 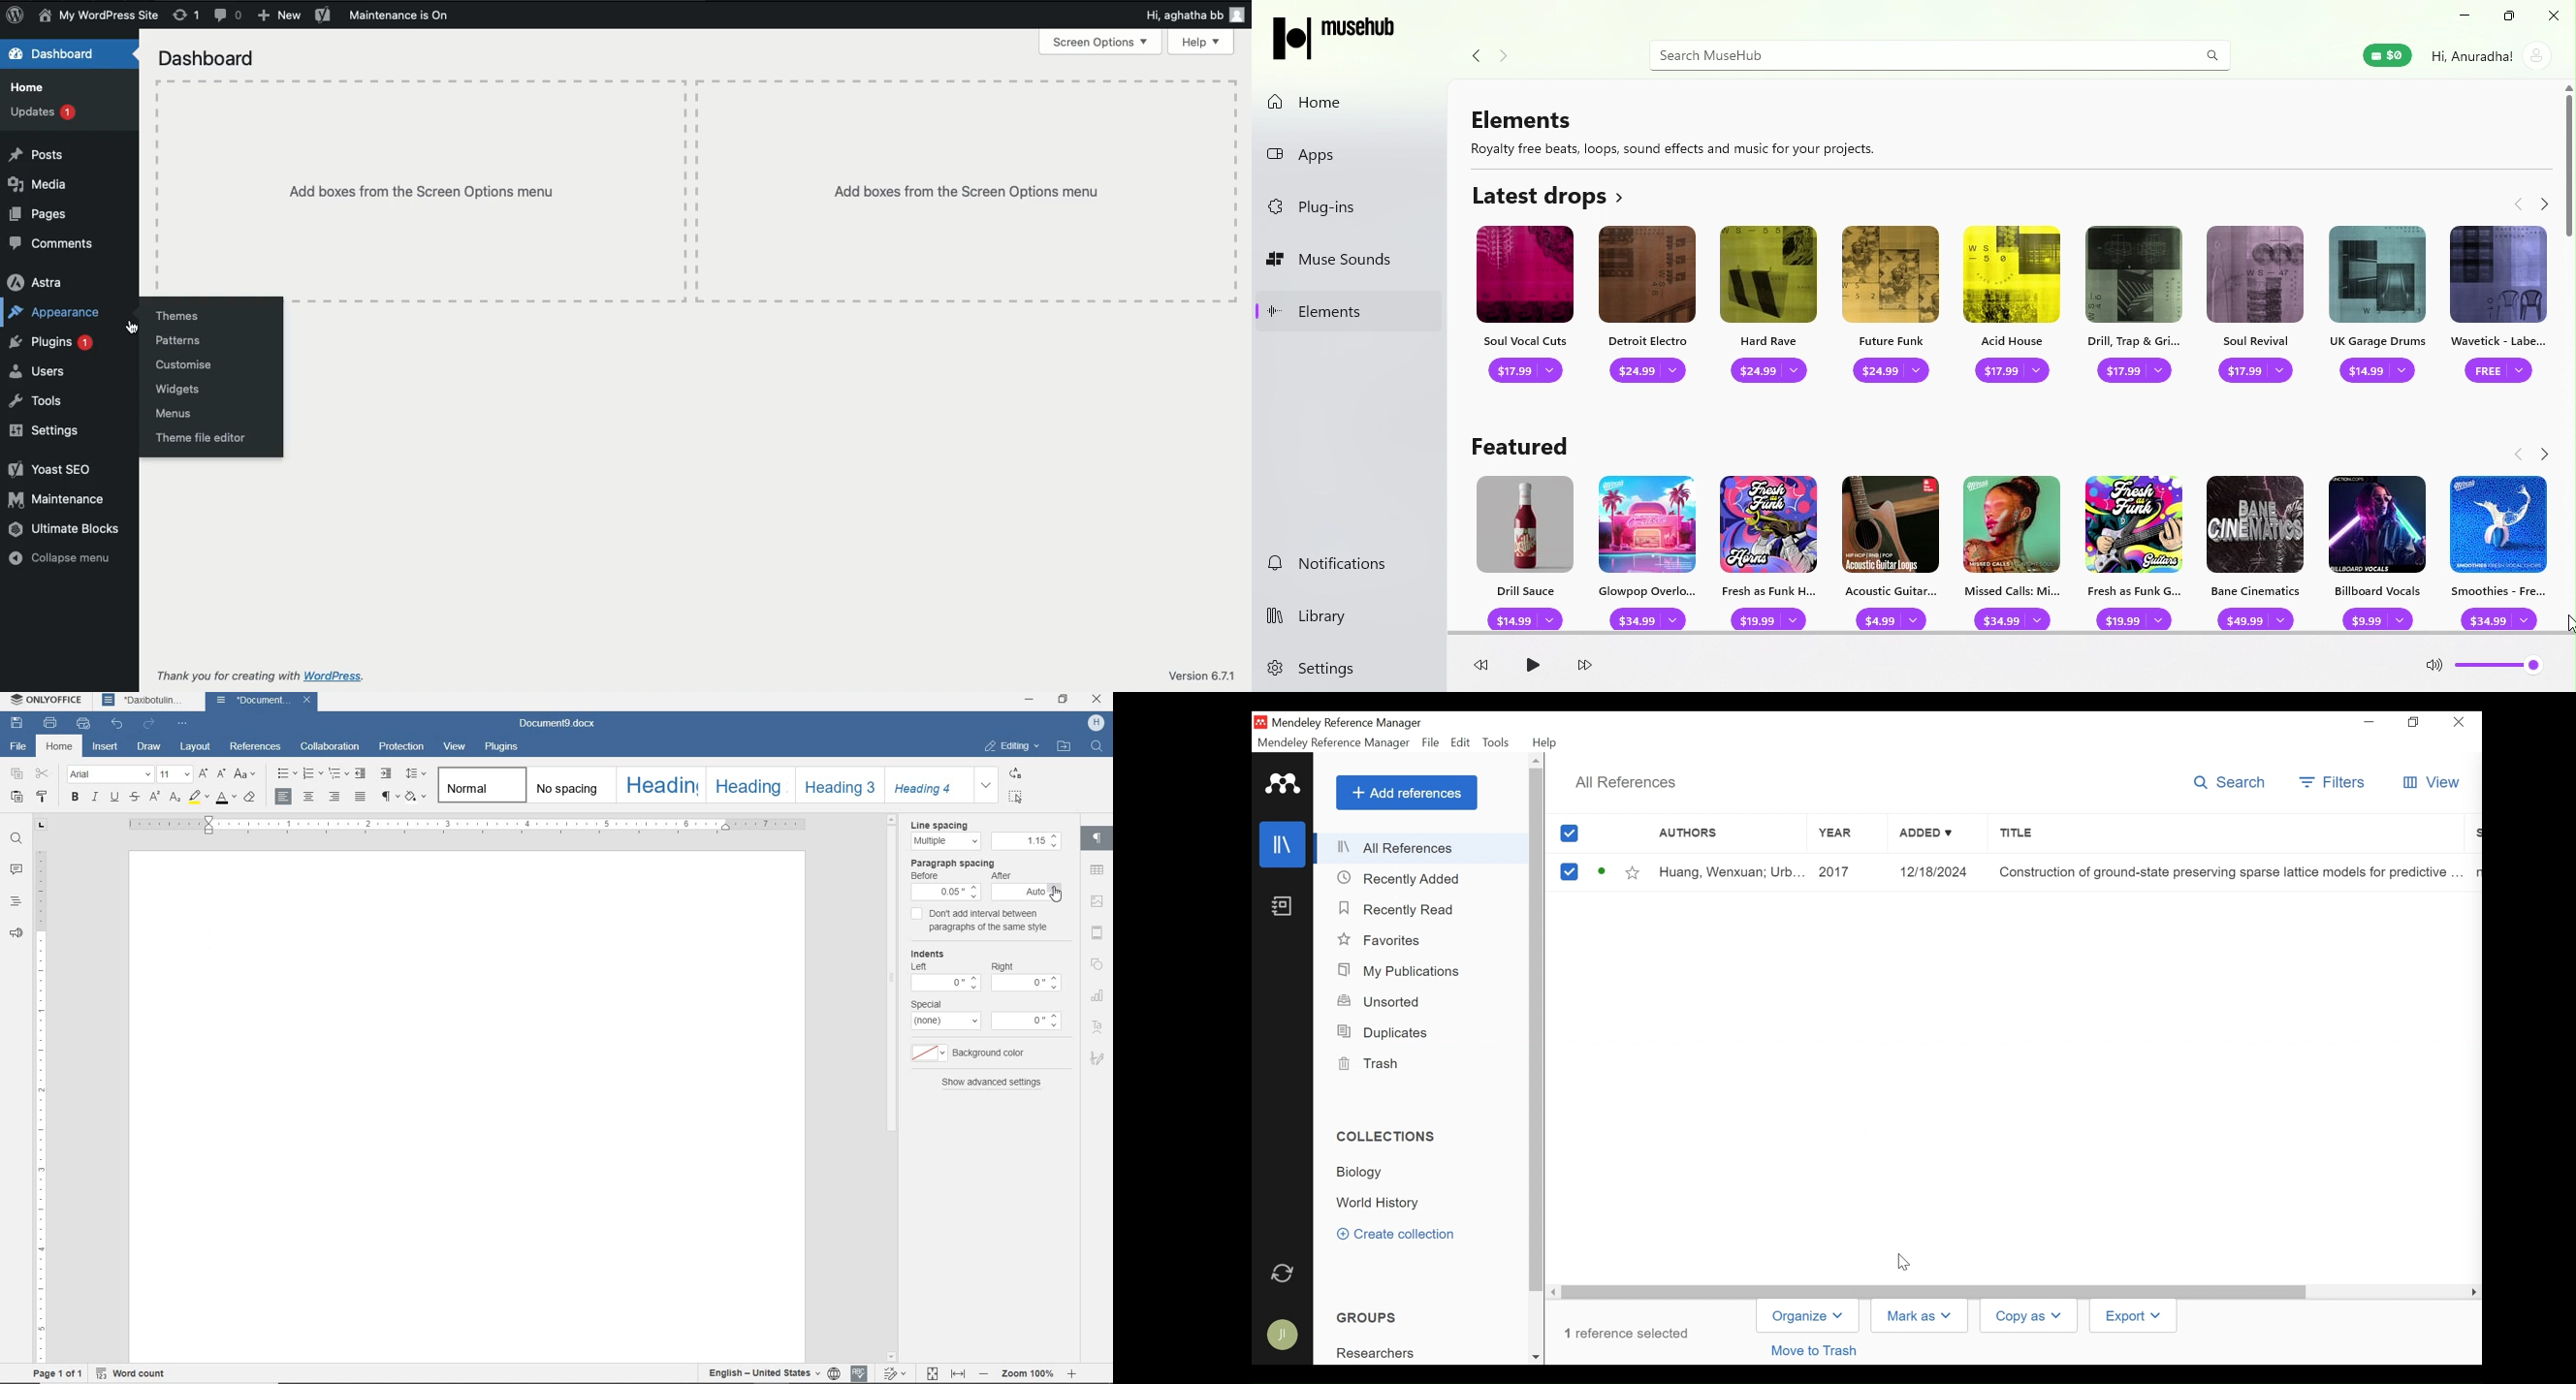 What do you see at coordinates (2550, 16) in the screenshot?
I see `close` at bounding box center [2550, 16].